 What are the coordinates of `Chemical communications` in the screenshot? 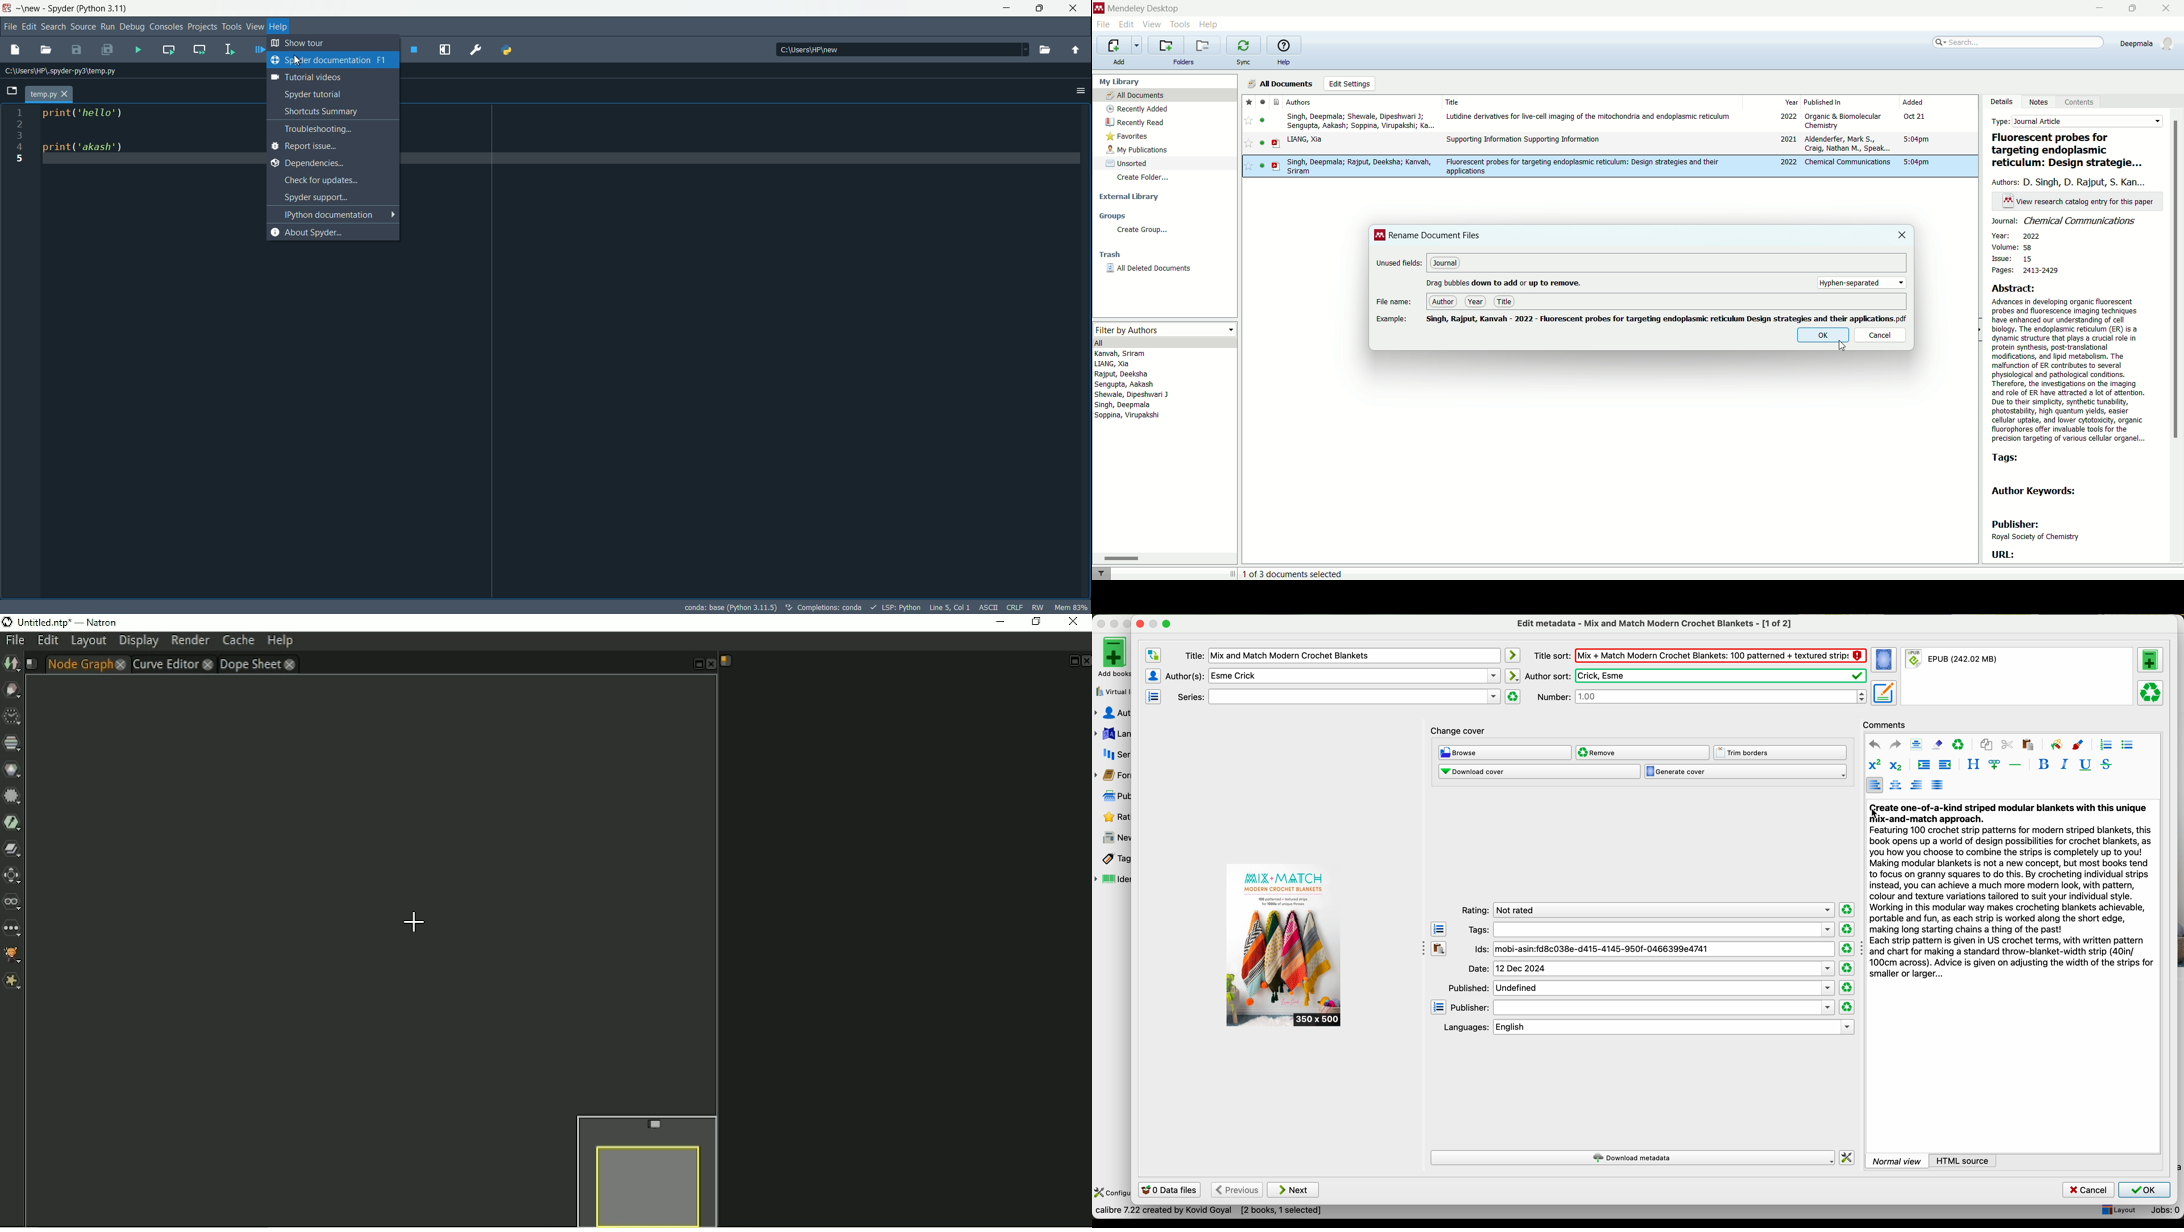 It's located at (1846, 162).